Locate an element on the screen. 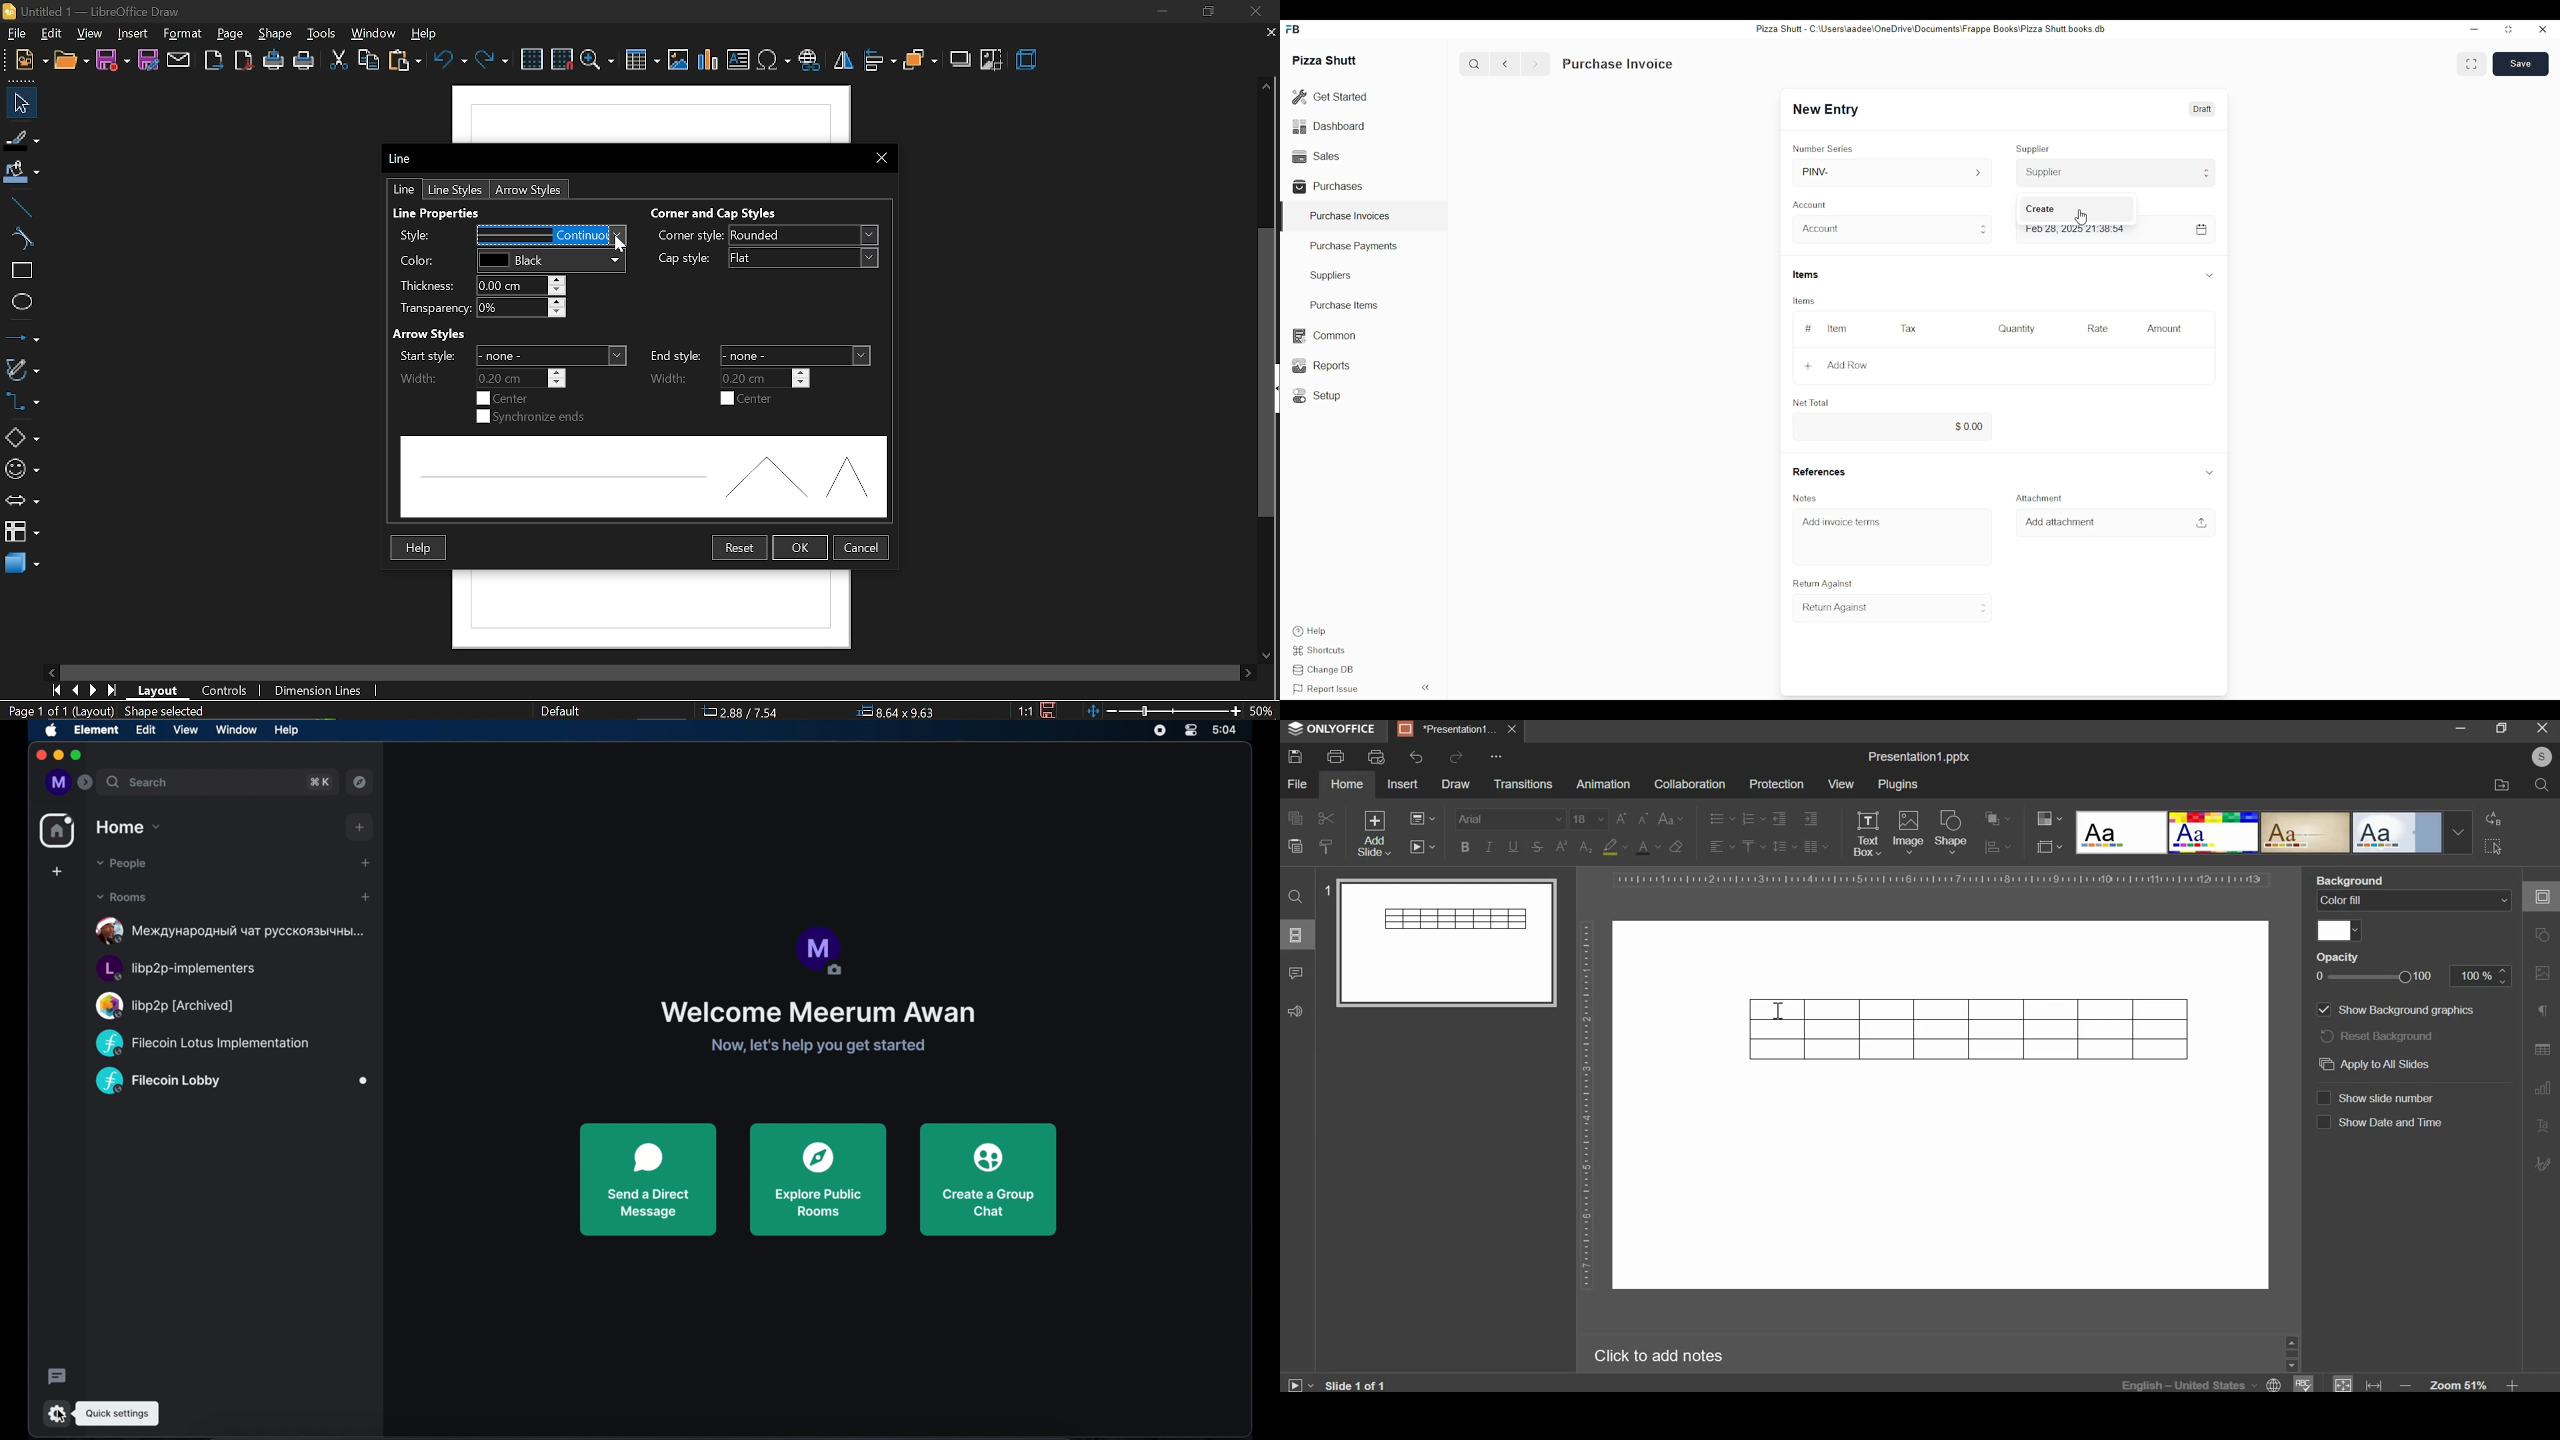 The height and width of the screenshot is (1456, 2576). change case is located at coordinates (1670, 819).